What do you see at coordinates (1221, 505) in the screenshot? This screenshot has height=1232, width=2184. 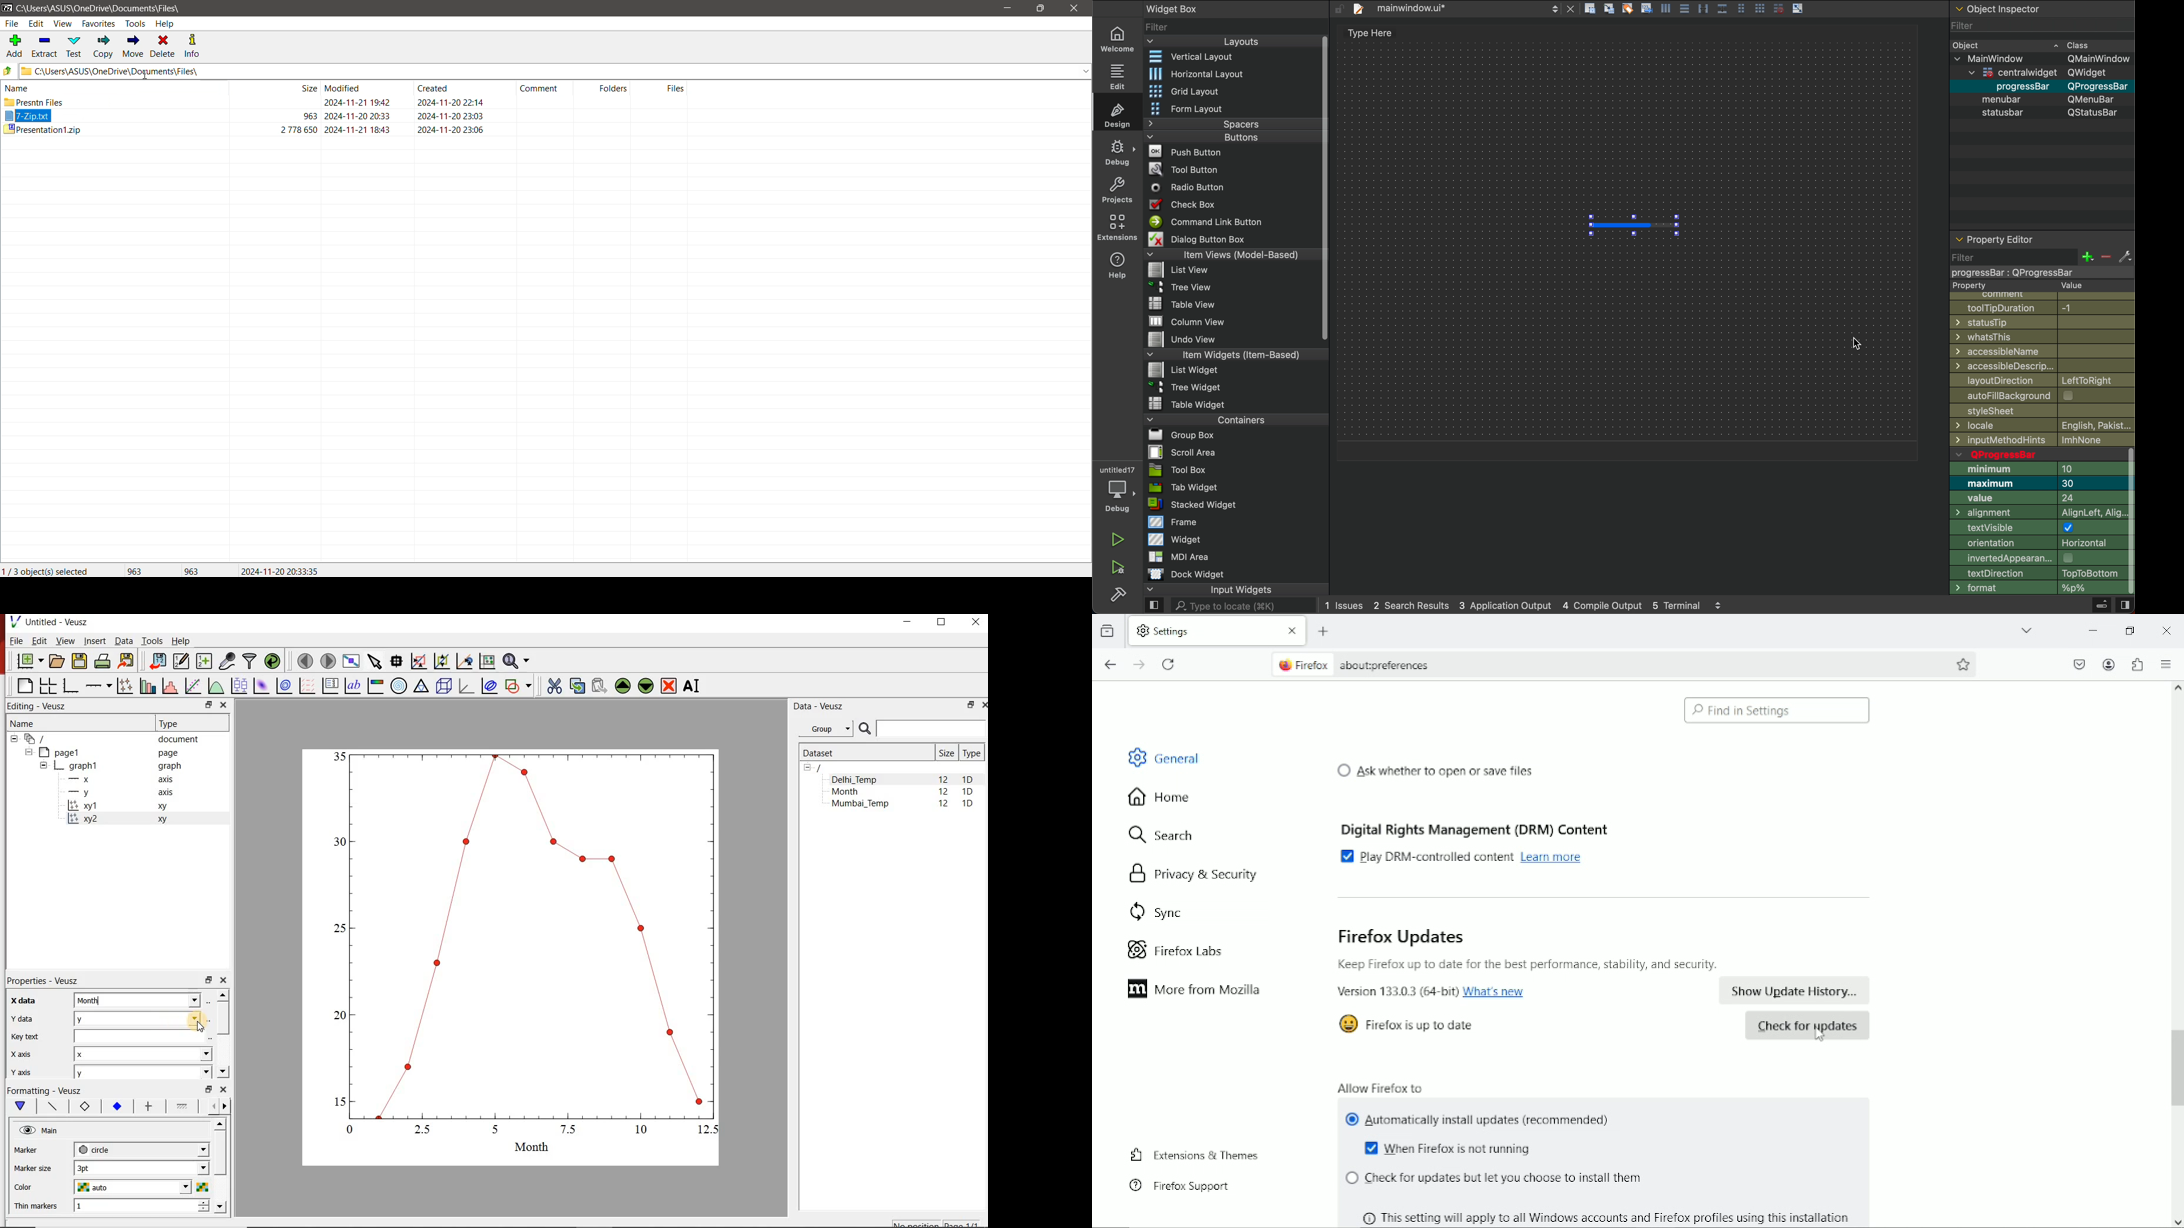 I see `Stack Widget` at bounding box center [1221, 505].